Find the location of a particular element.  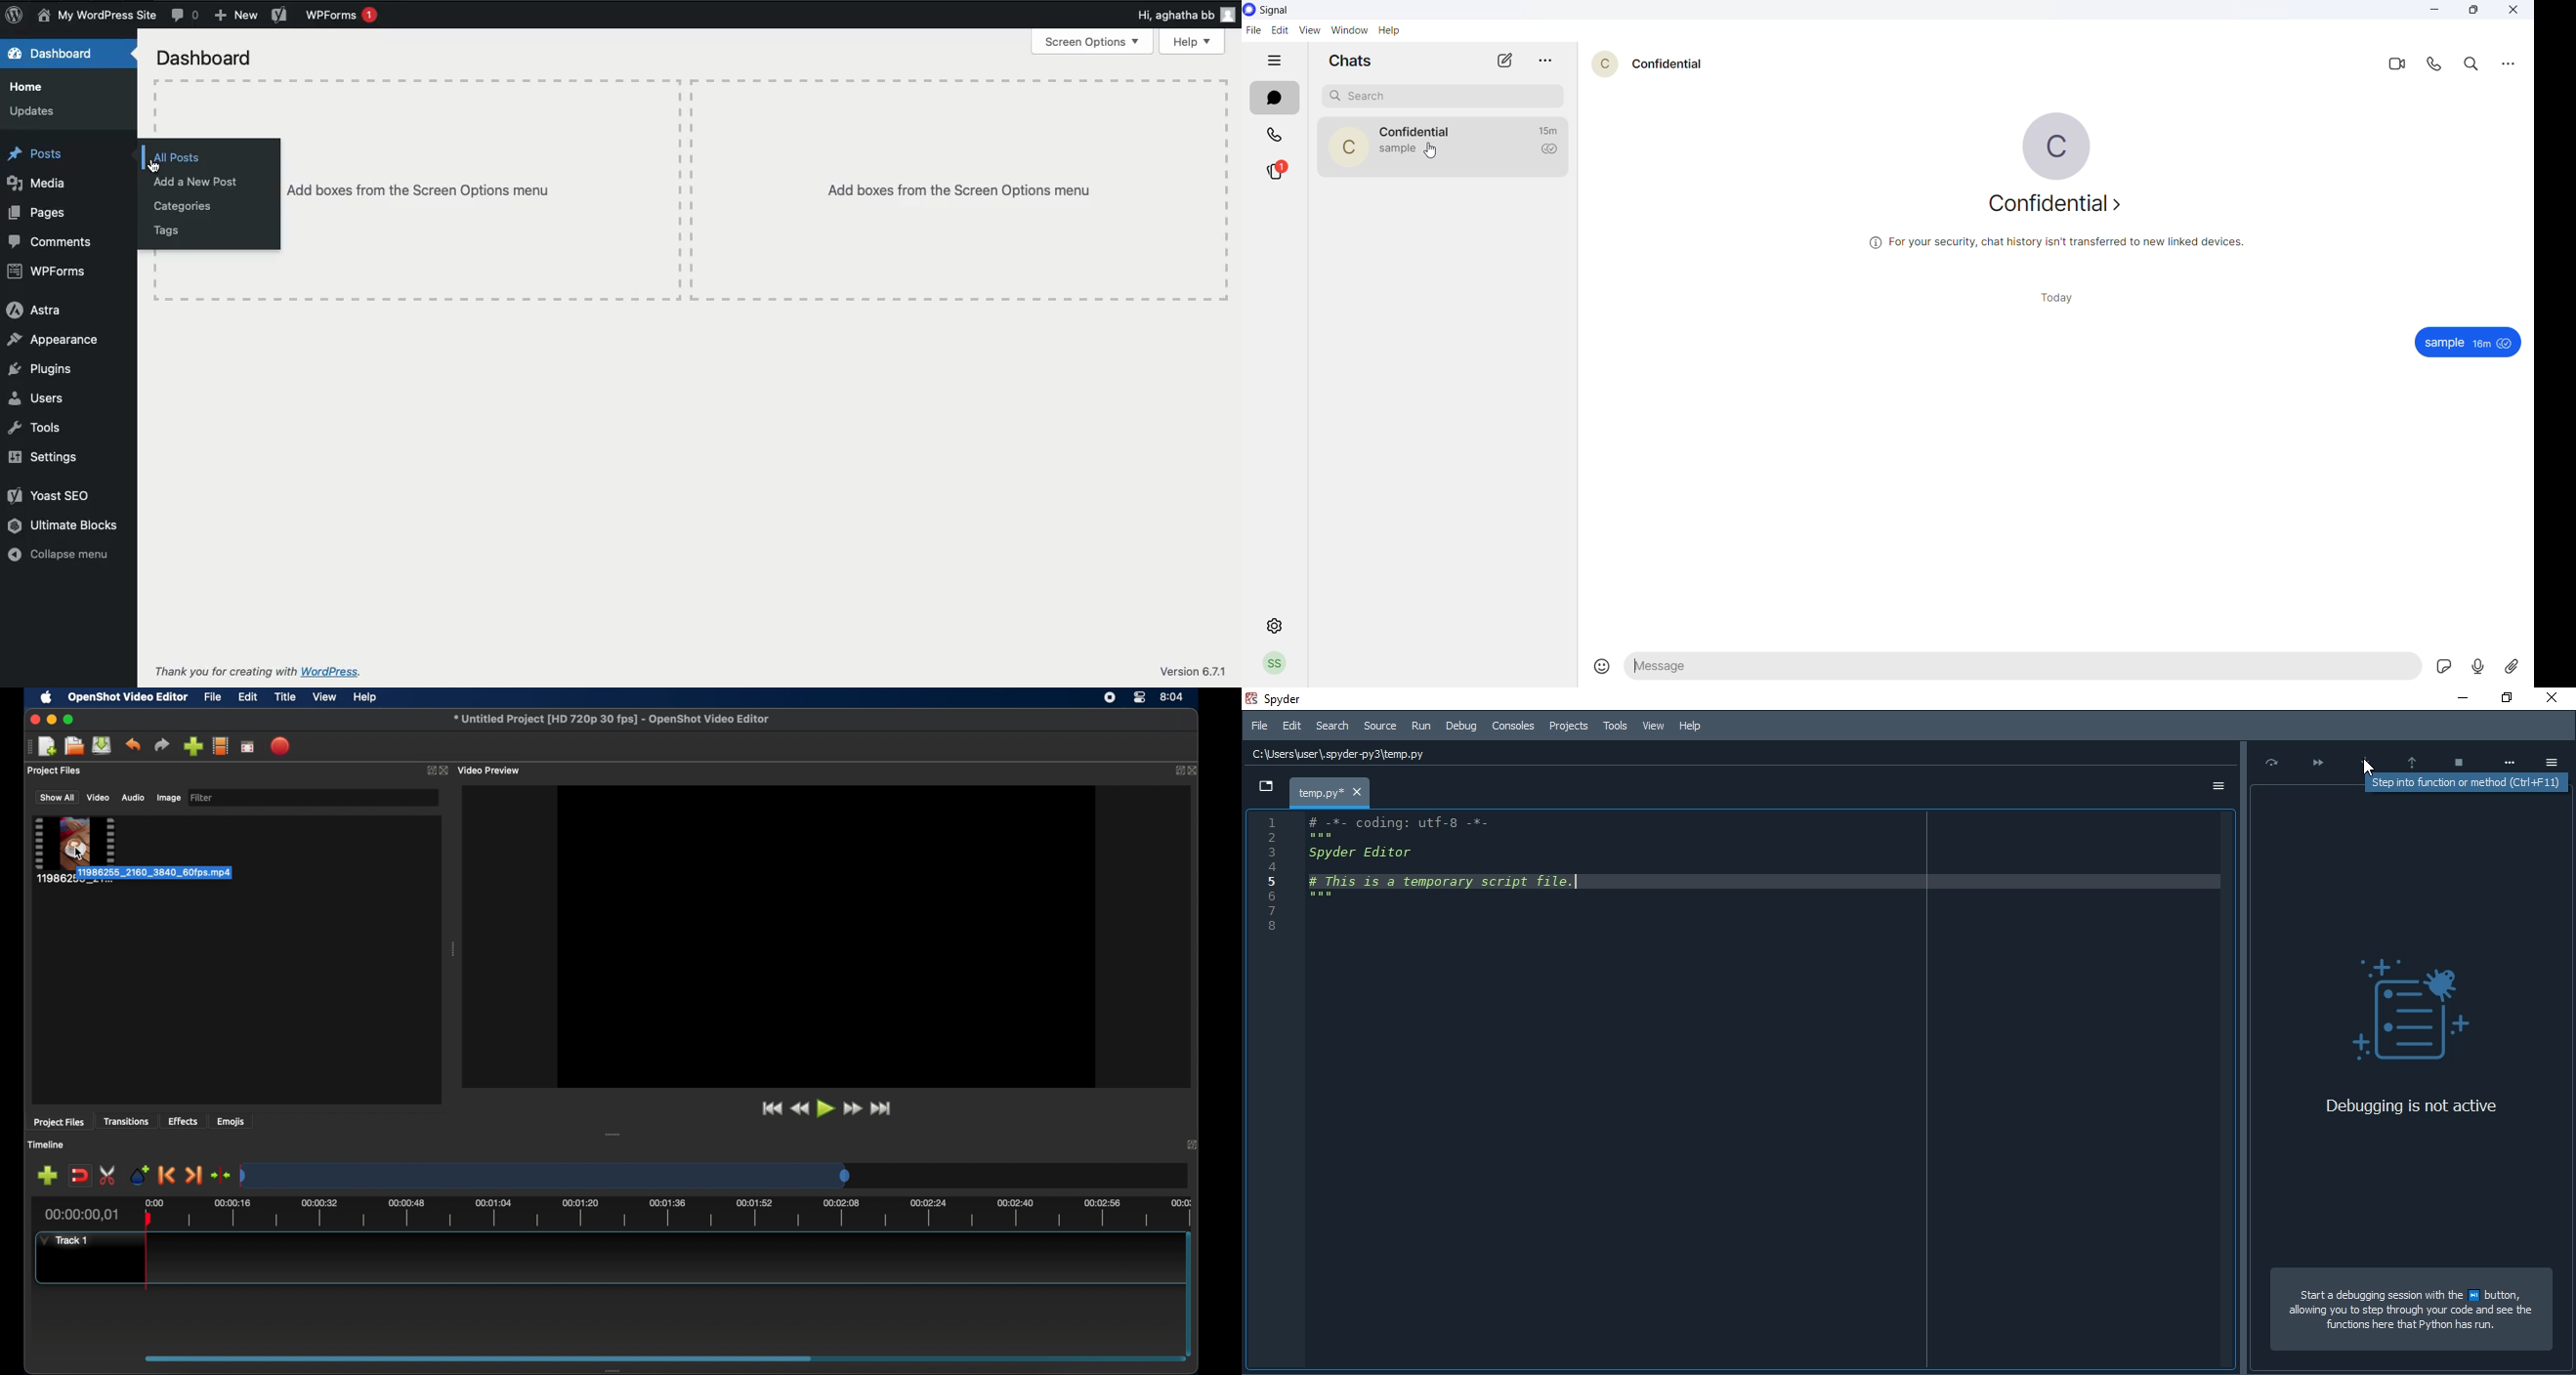

jump to start is located at coordinates (772, 1108).